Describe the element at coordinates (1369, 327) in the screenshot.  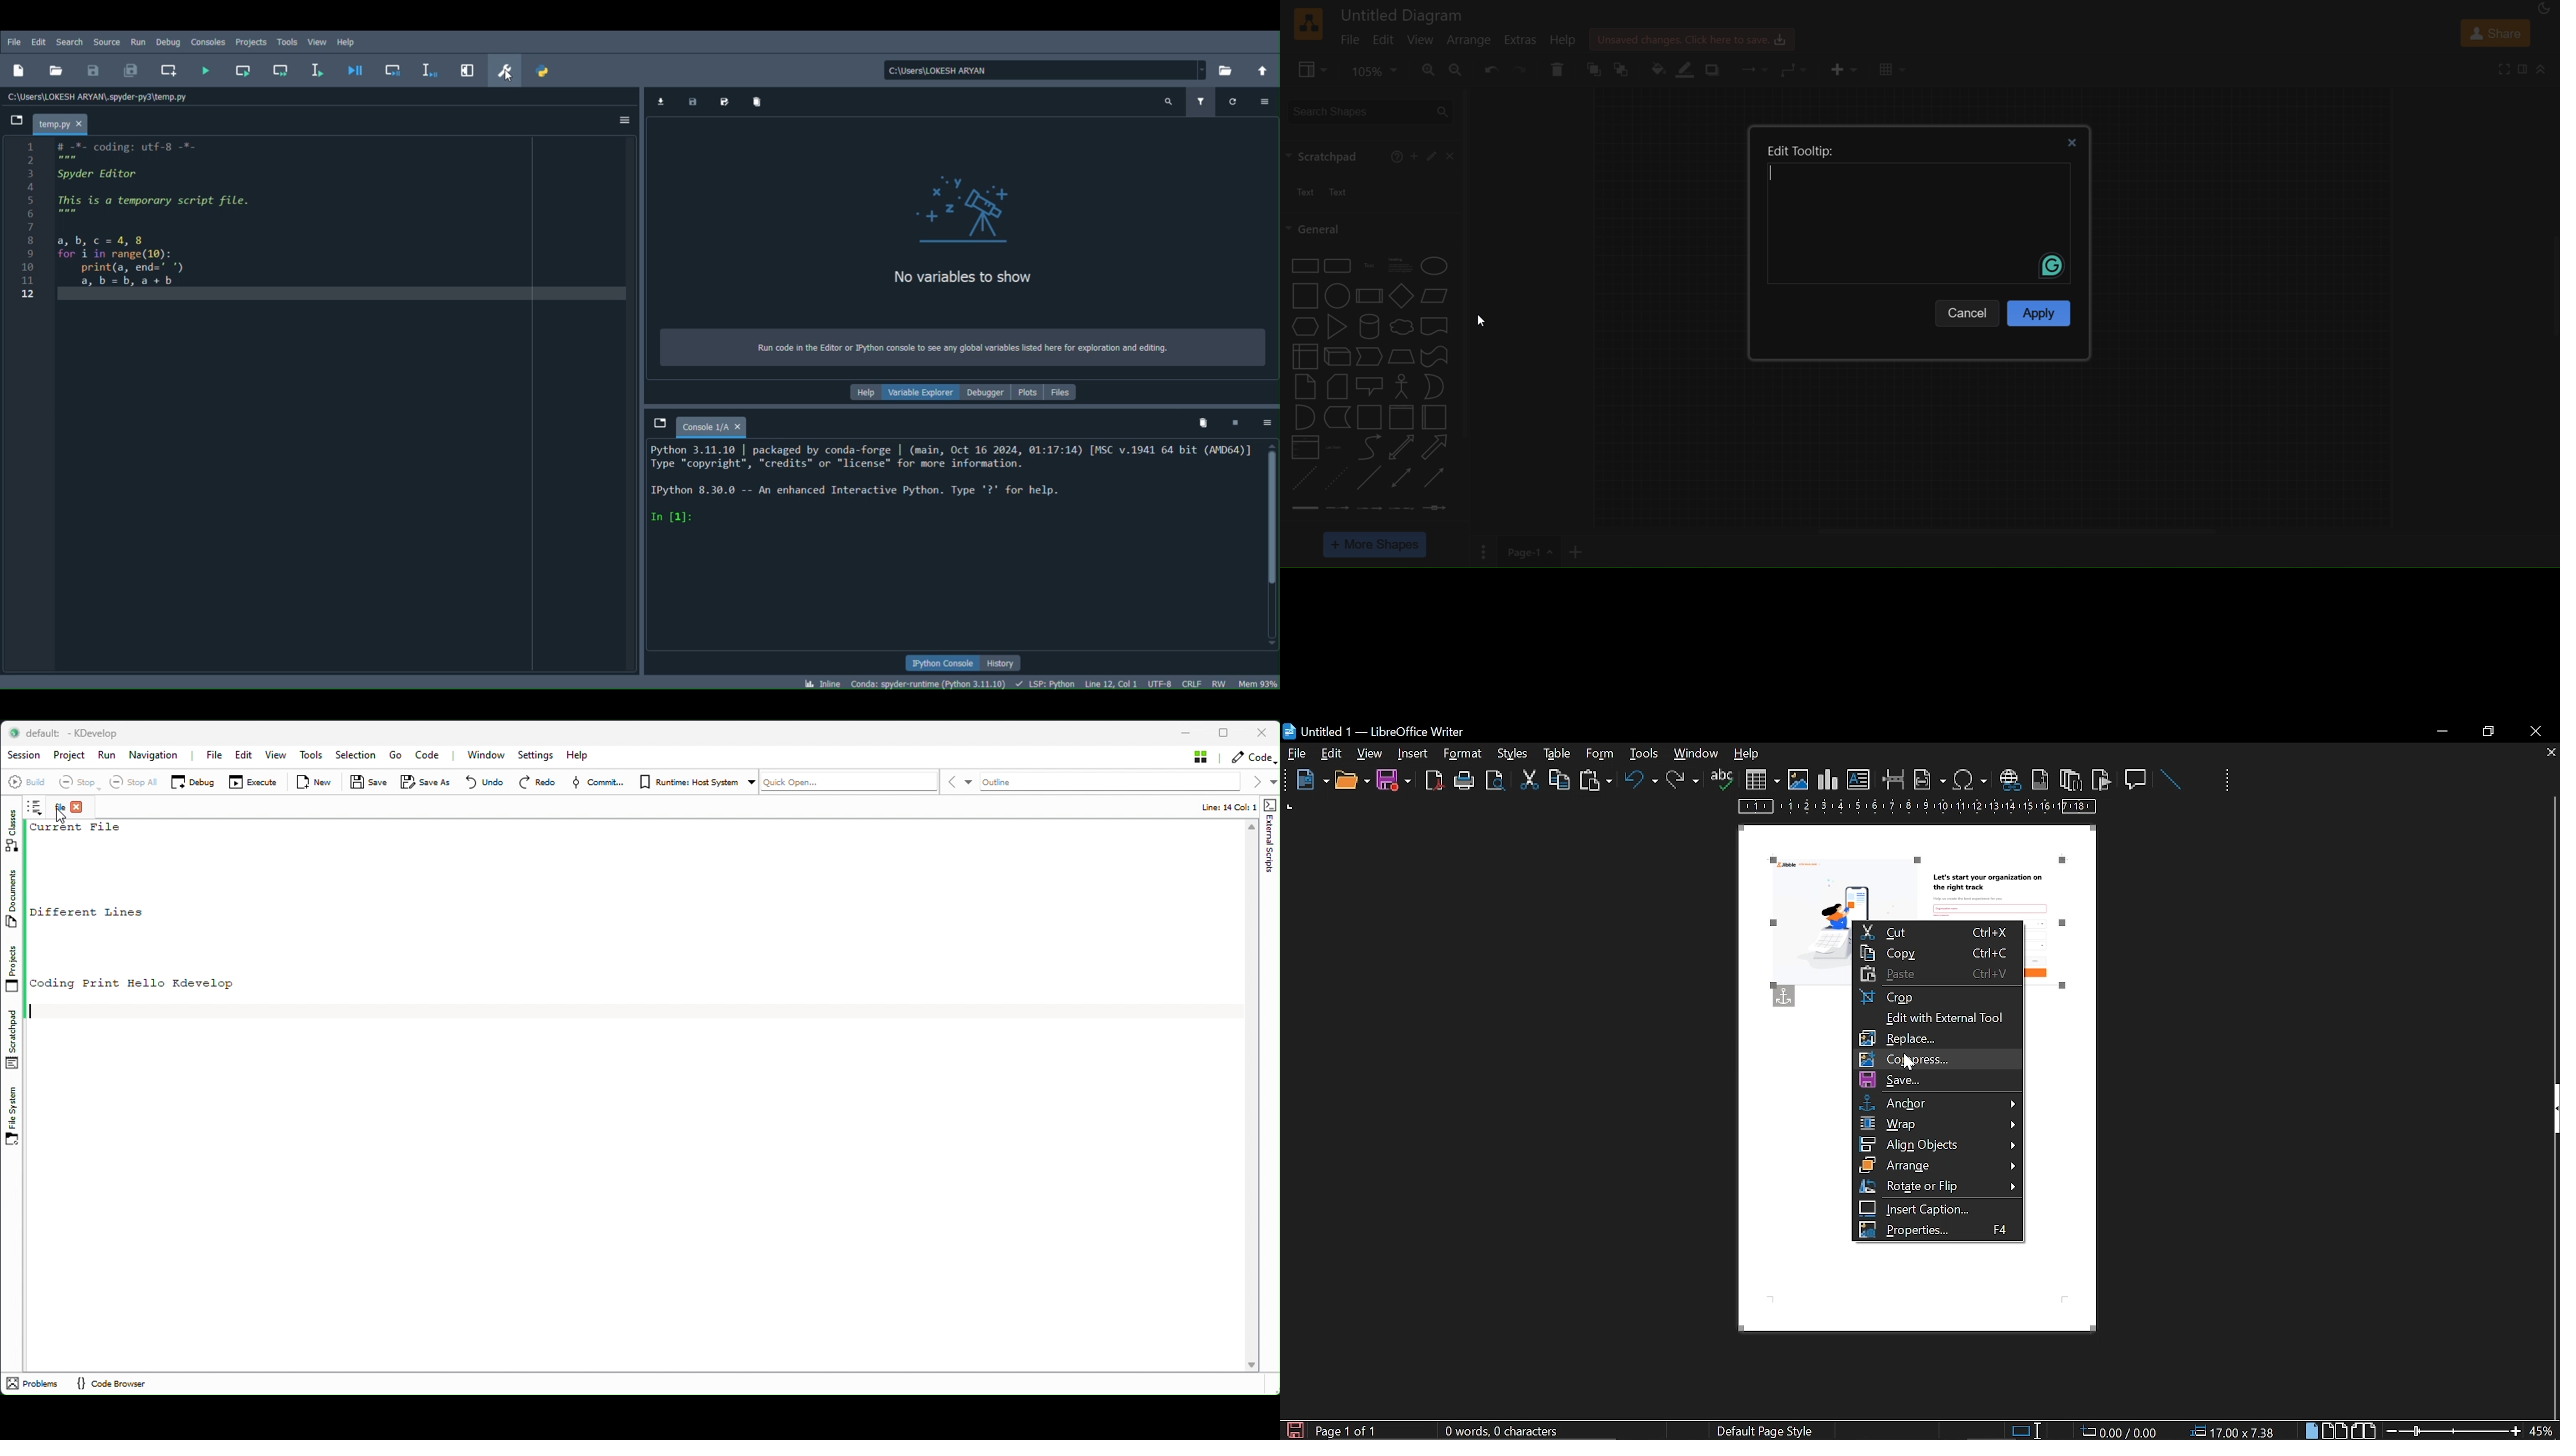
I see `cylinder` at that location.